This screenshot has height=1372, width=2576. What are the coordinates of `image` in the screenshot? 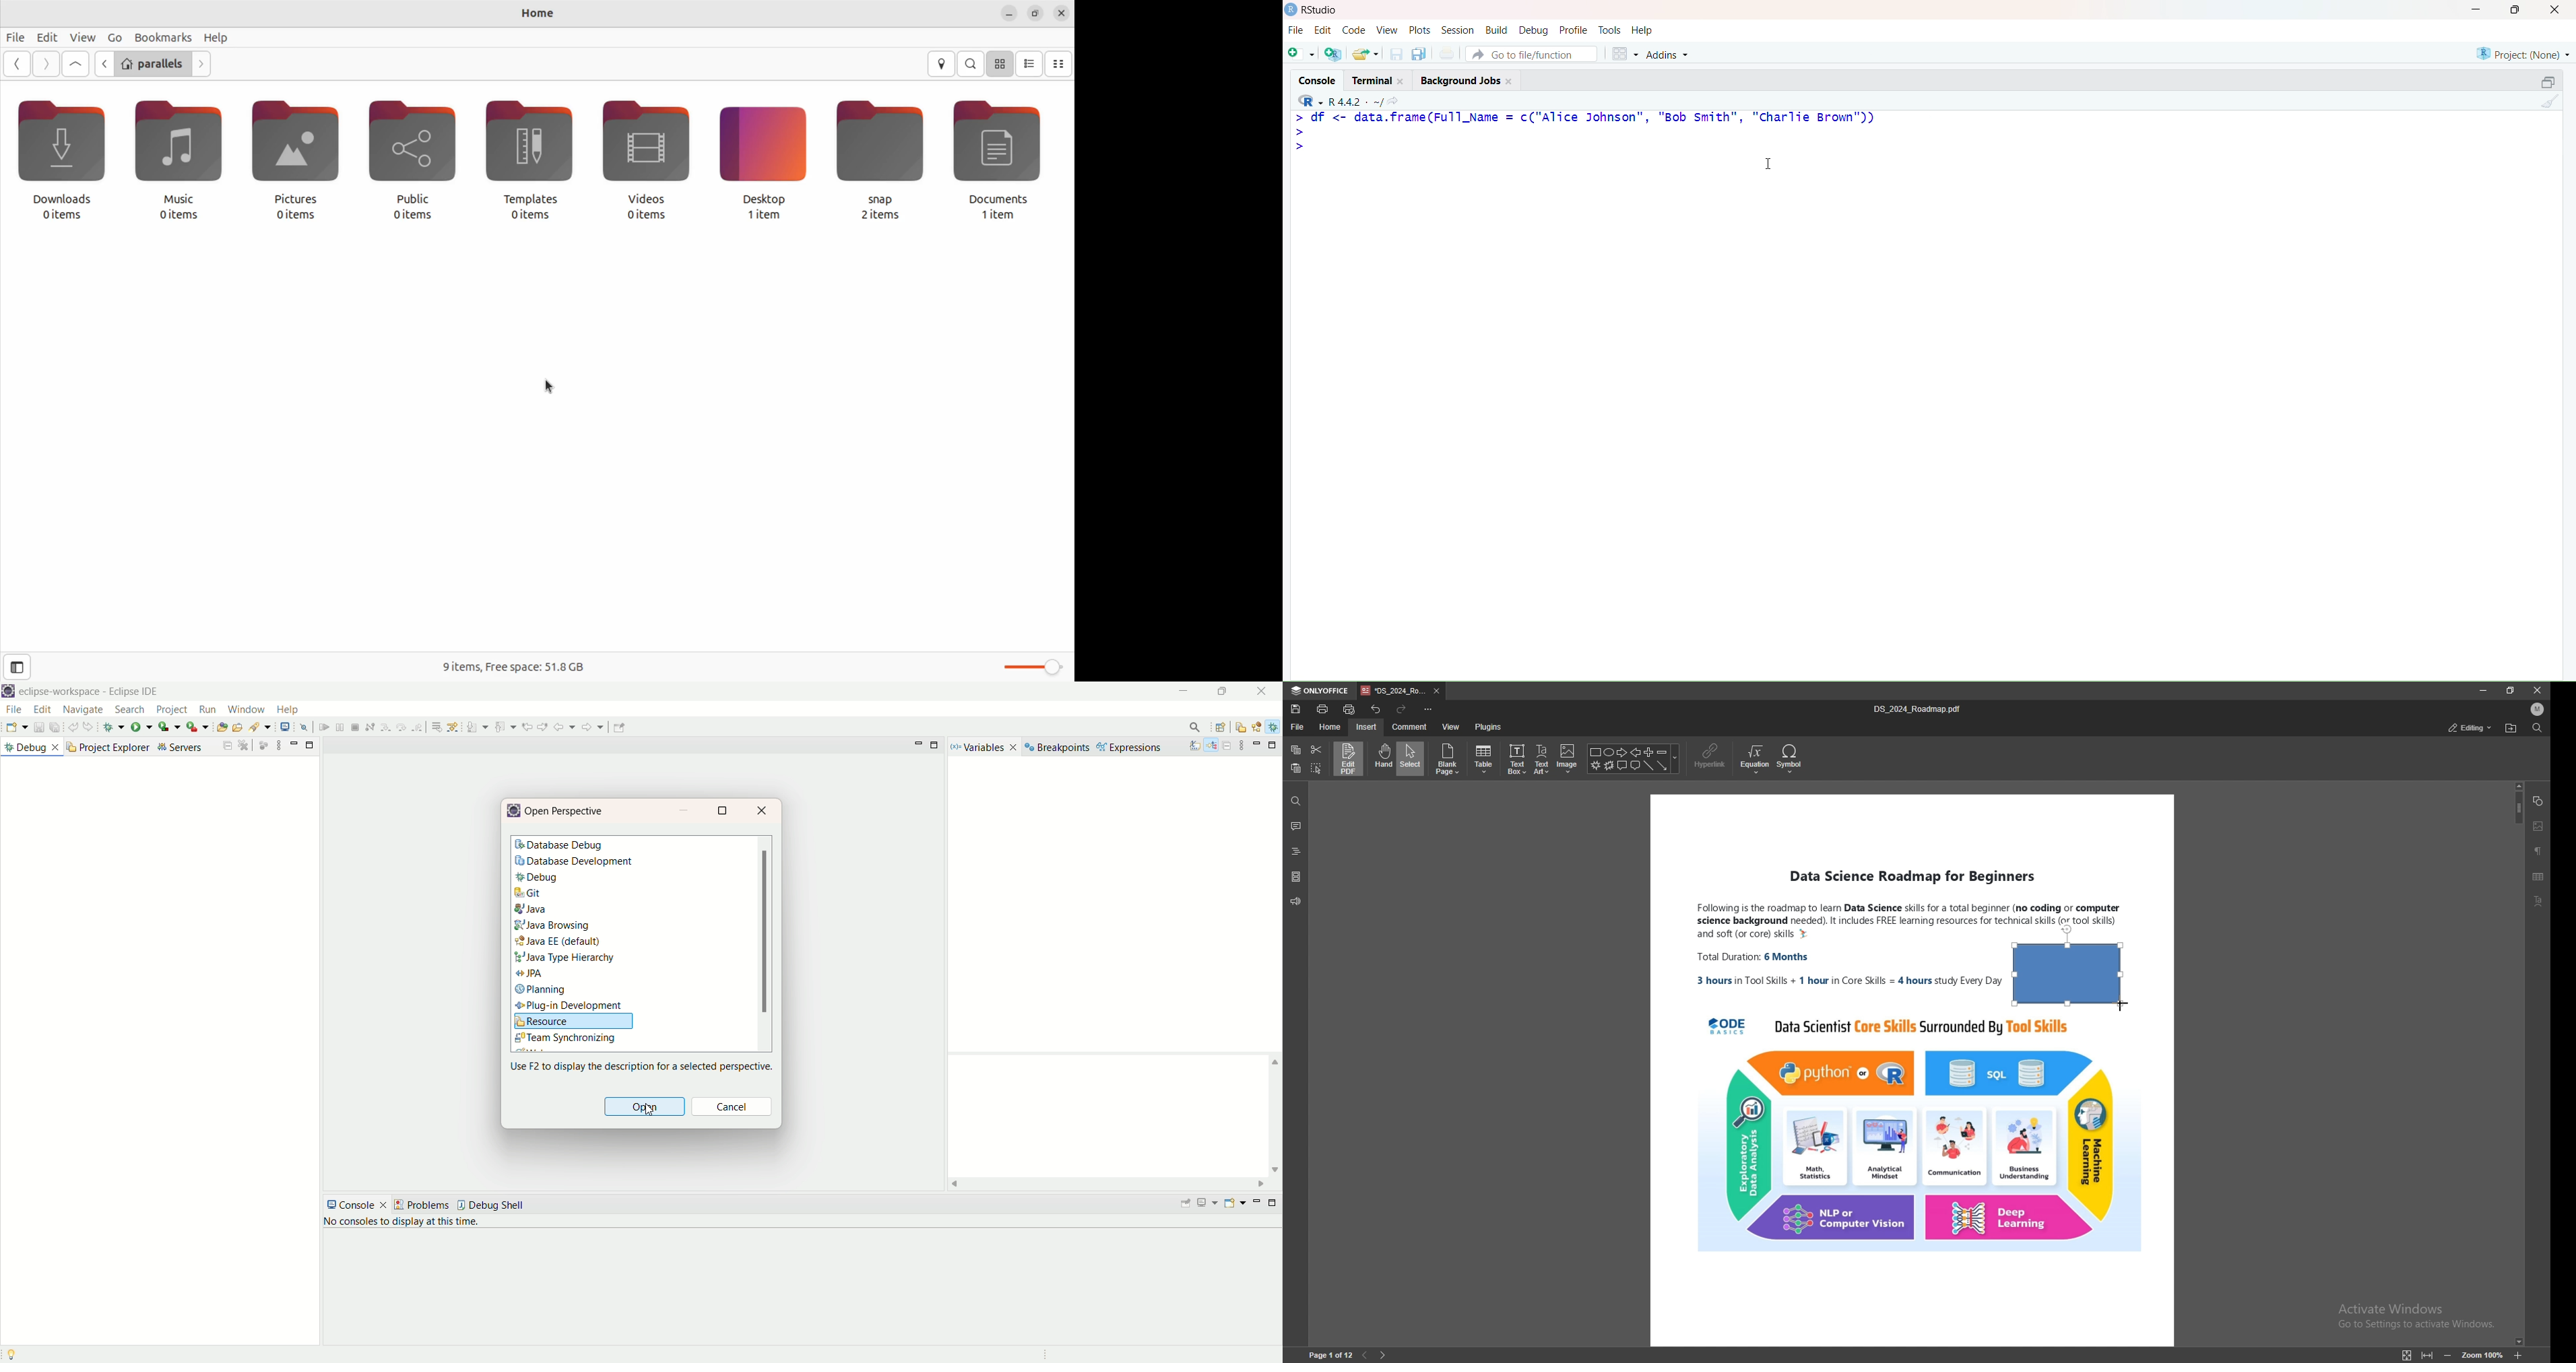 It's located at (2538, 825).